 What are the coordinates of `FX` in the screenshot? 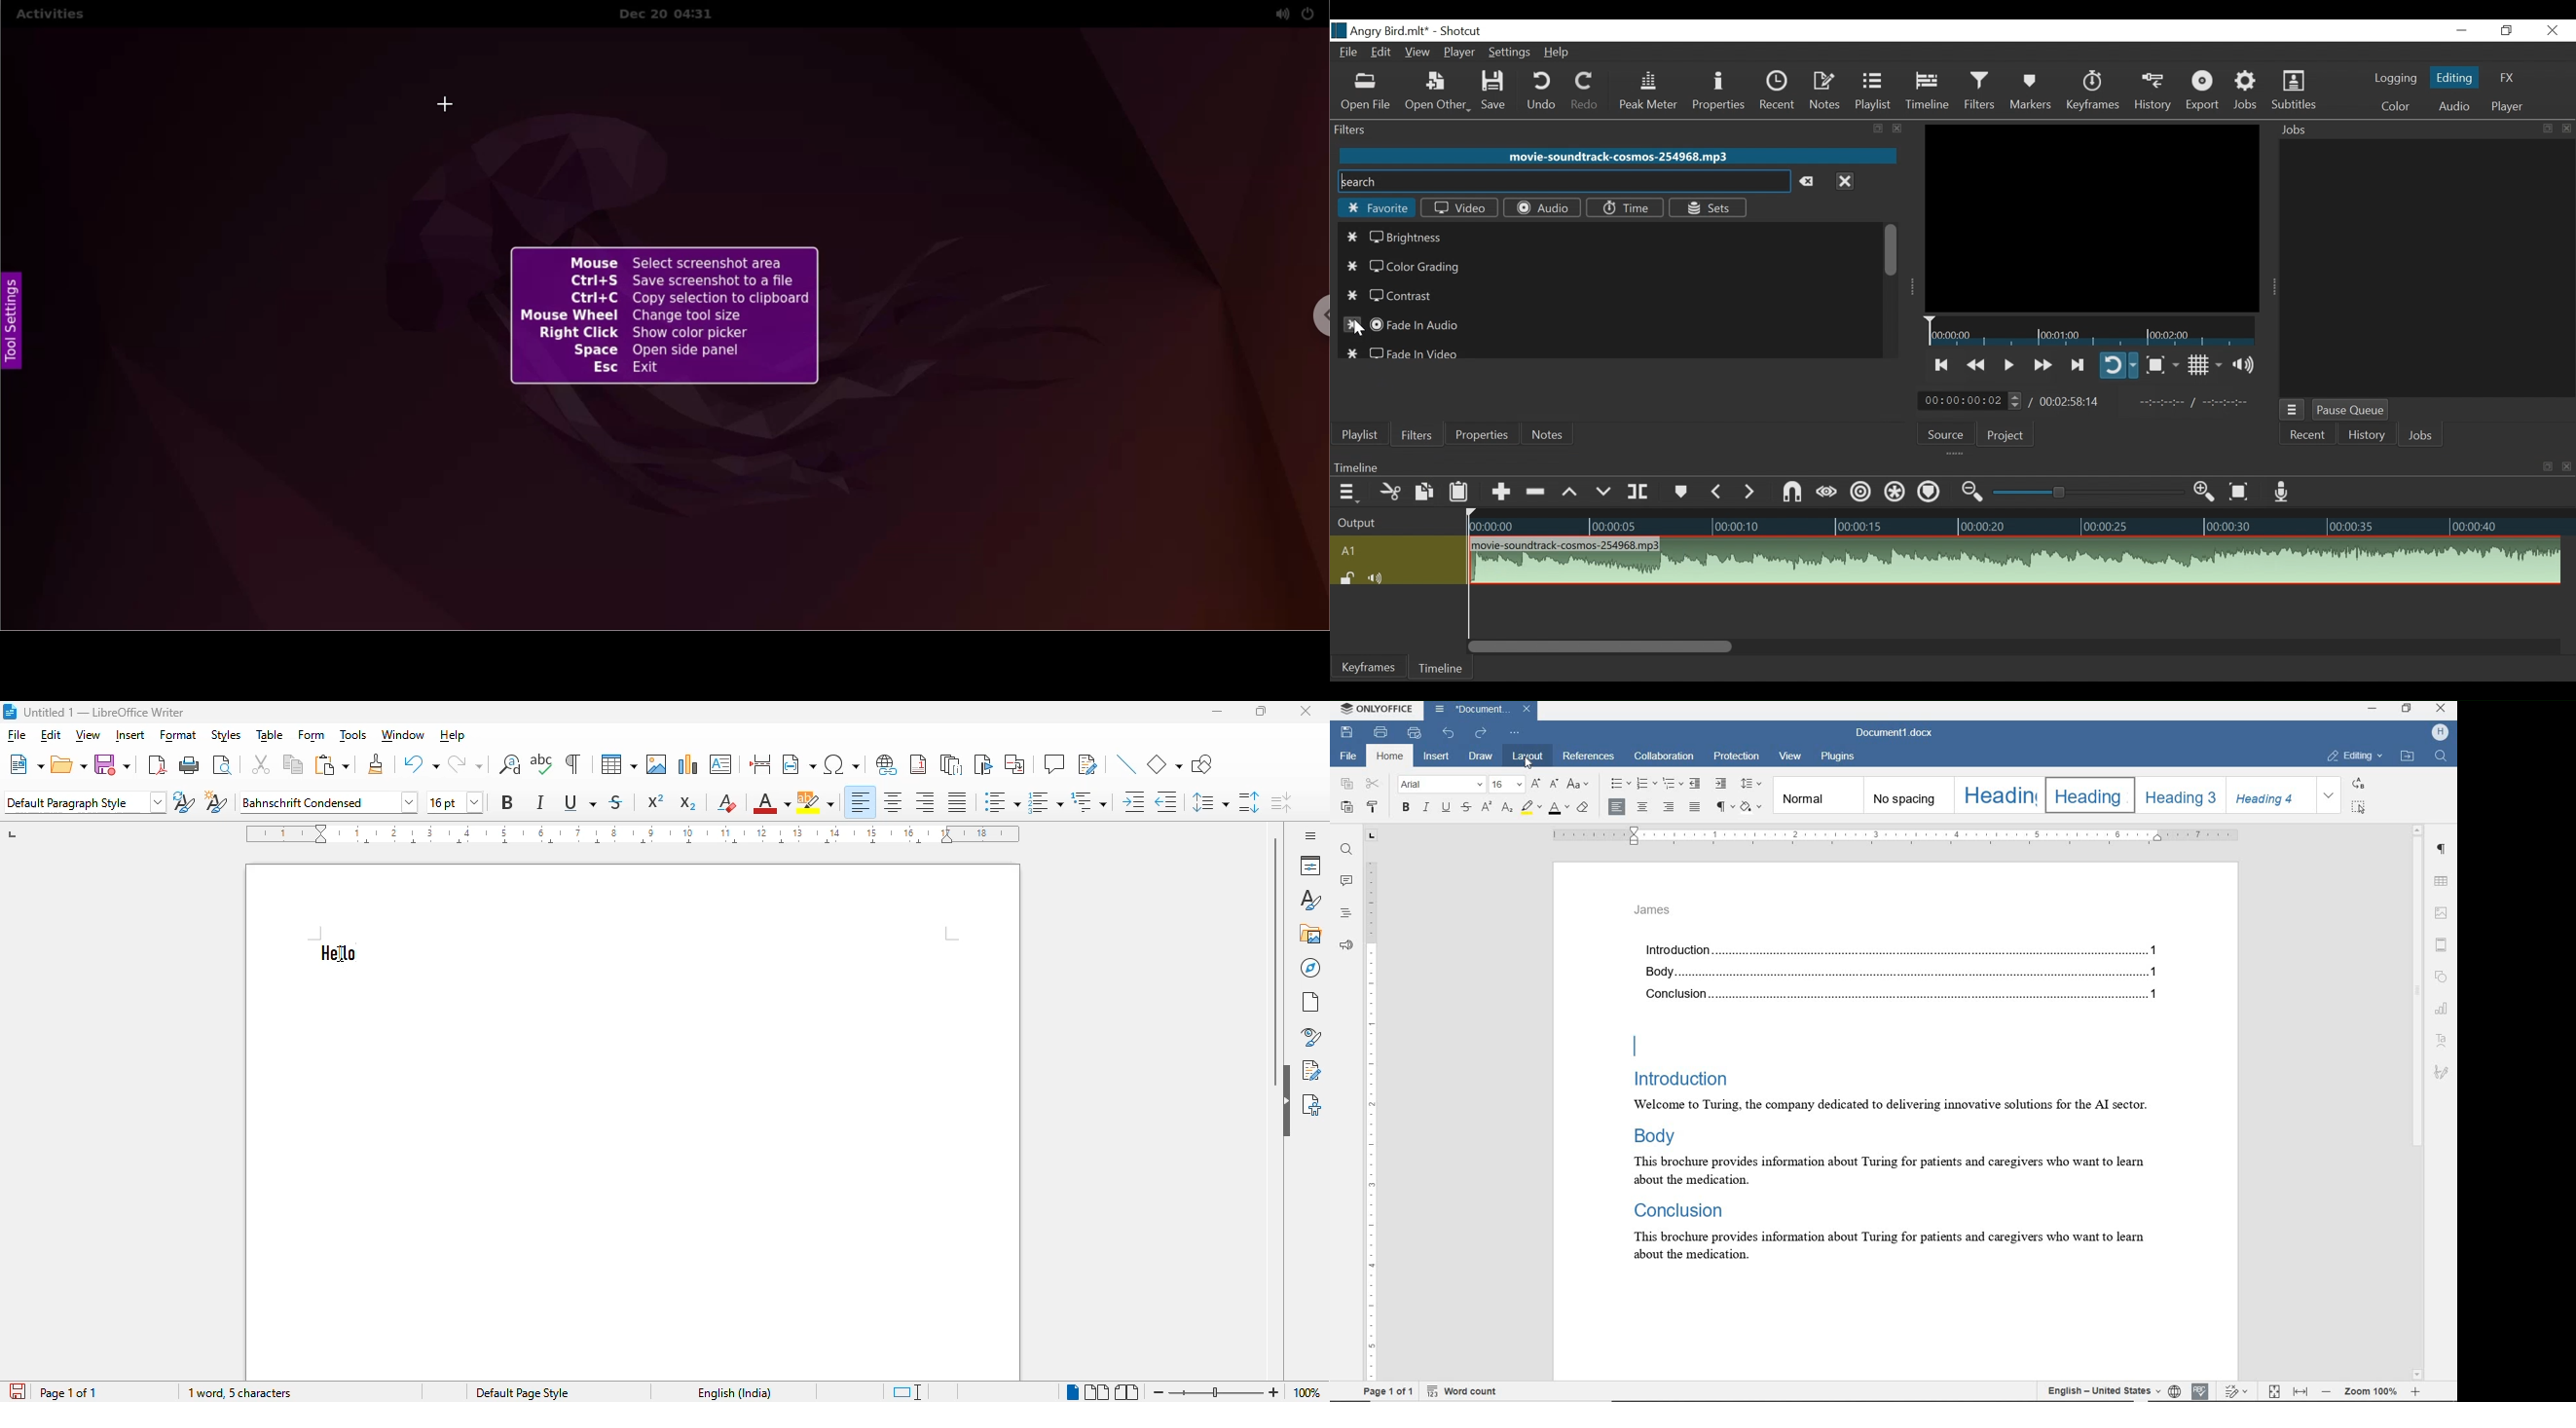 It's located at (2505, 78).